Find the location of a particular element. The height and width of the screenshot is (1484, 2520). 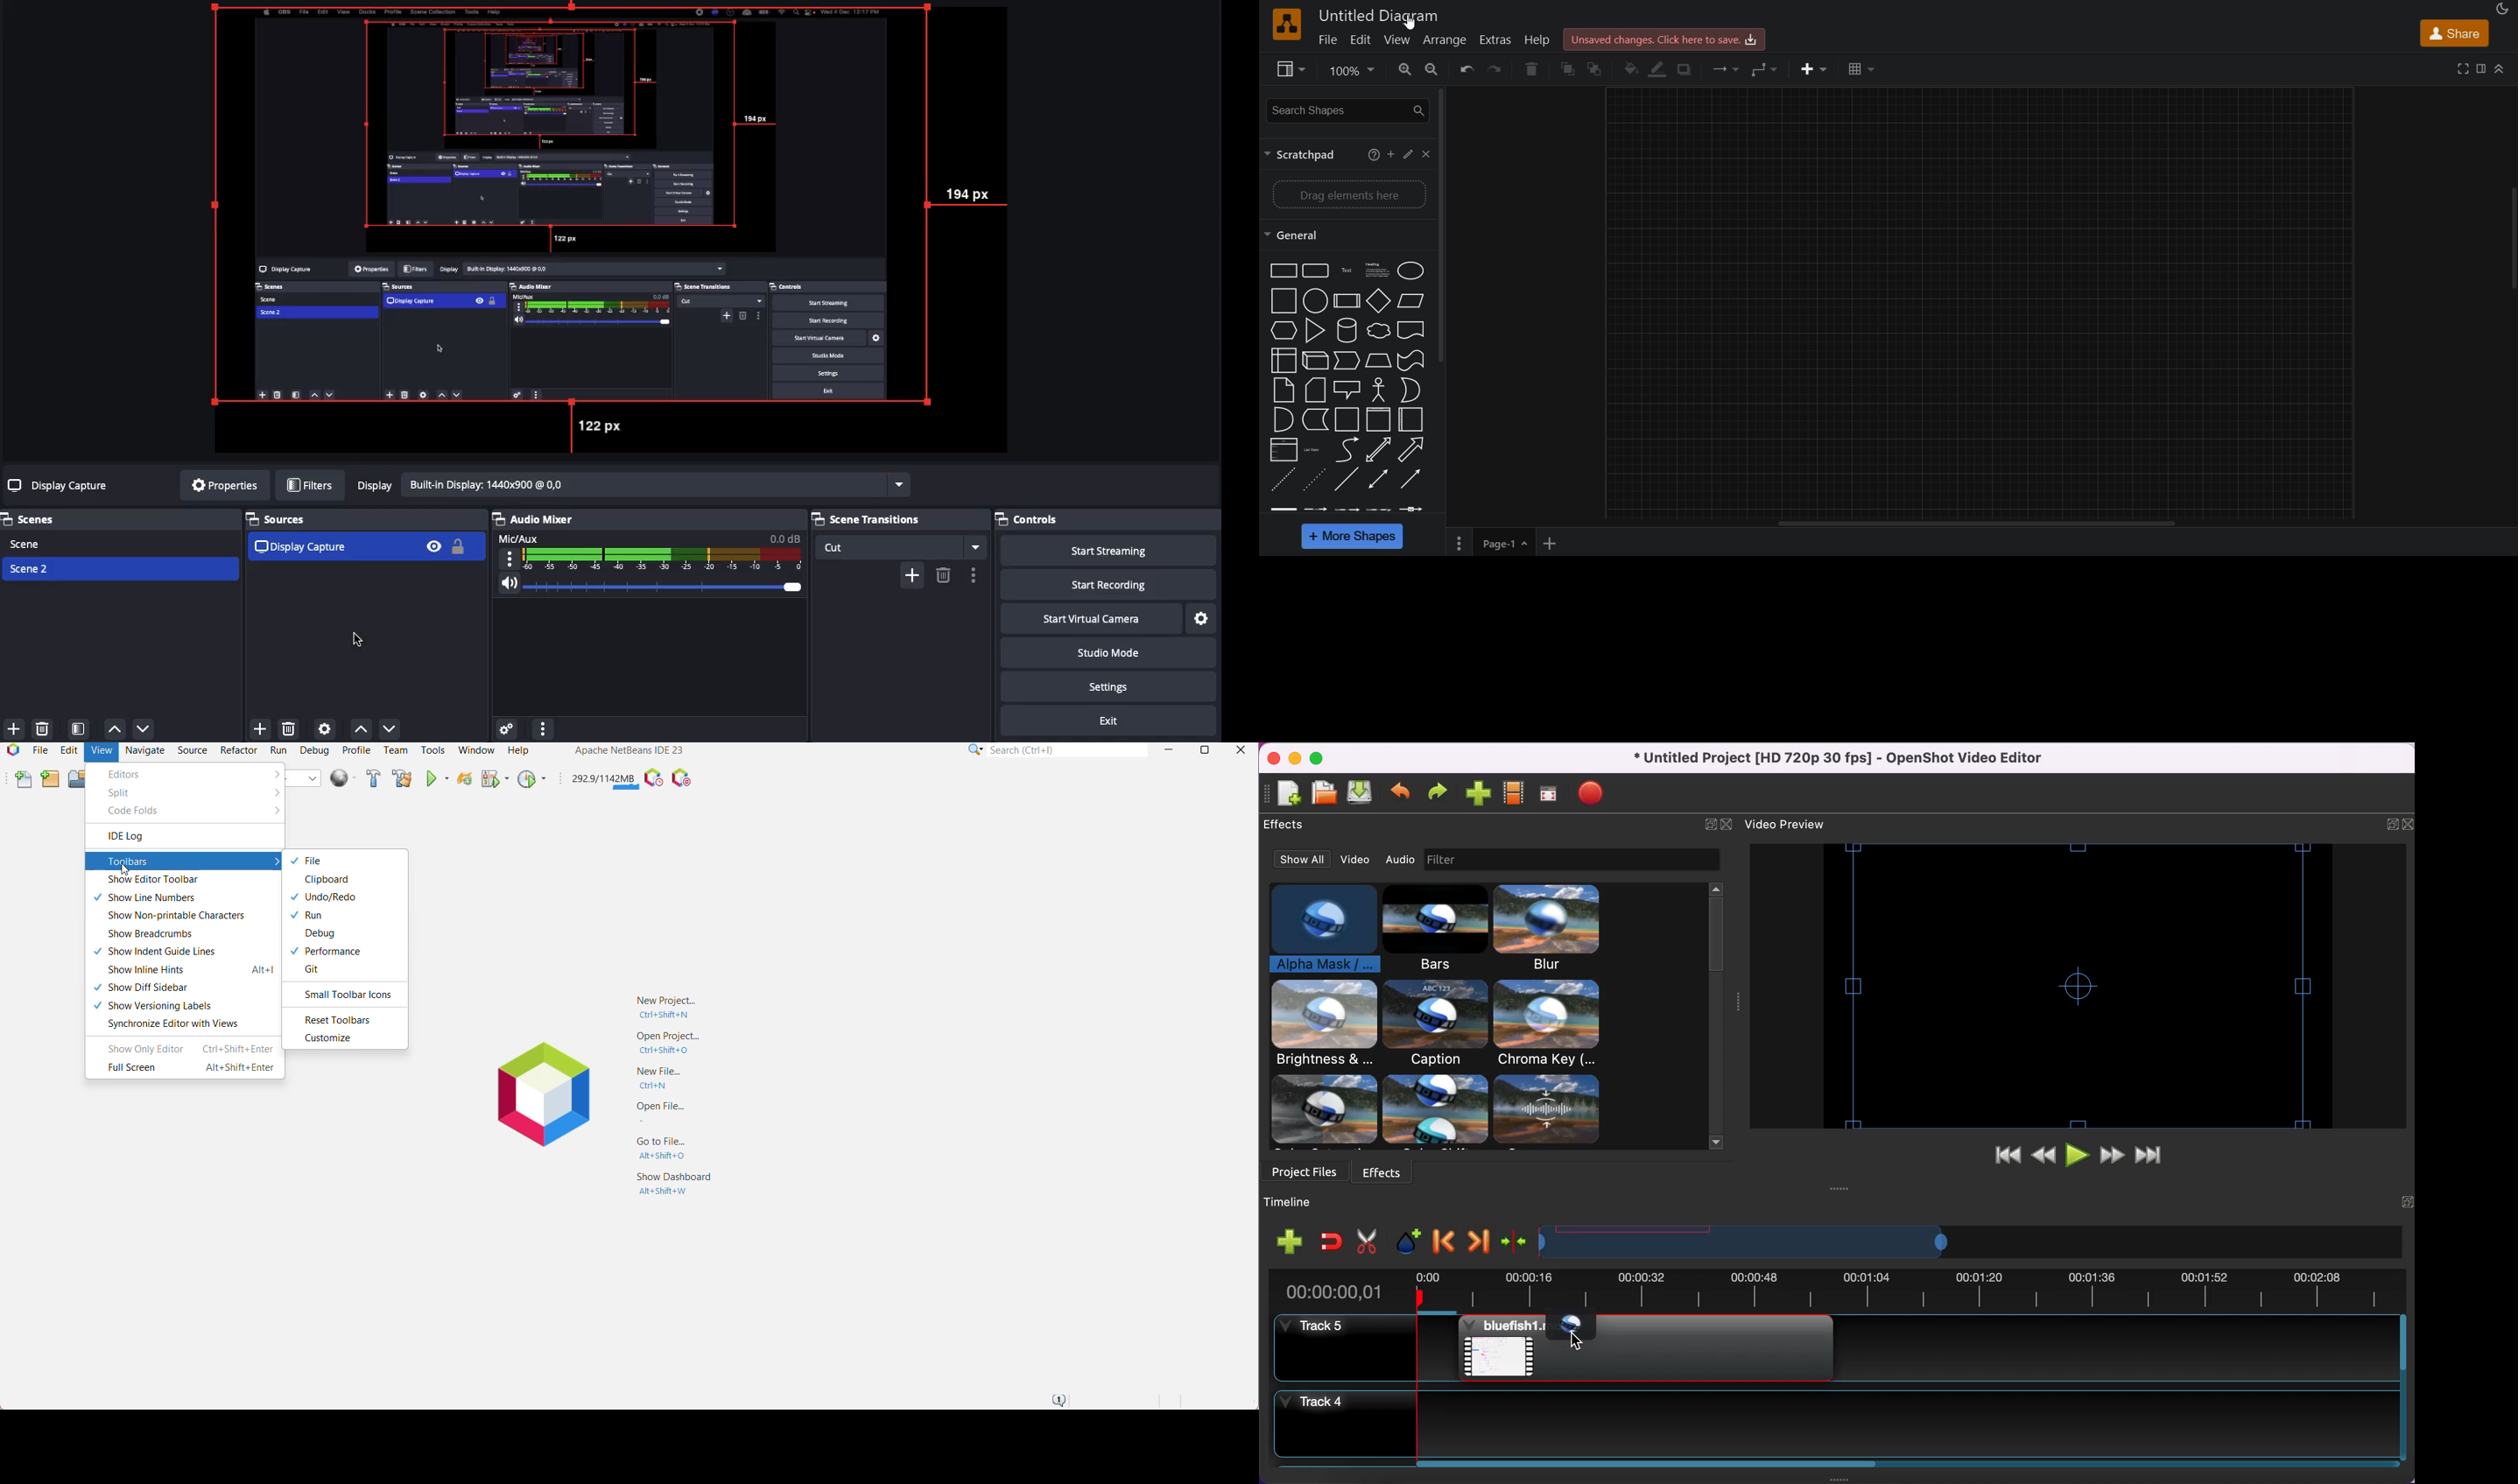

vertical scroll bar is located at coordinates (1443, 224).